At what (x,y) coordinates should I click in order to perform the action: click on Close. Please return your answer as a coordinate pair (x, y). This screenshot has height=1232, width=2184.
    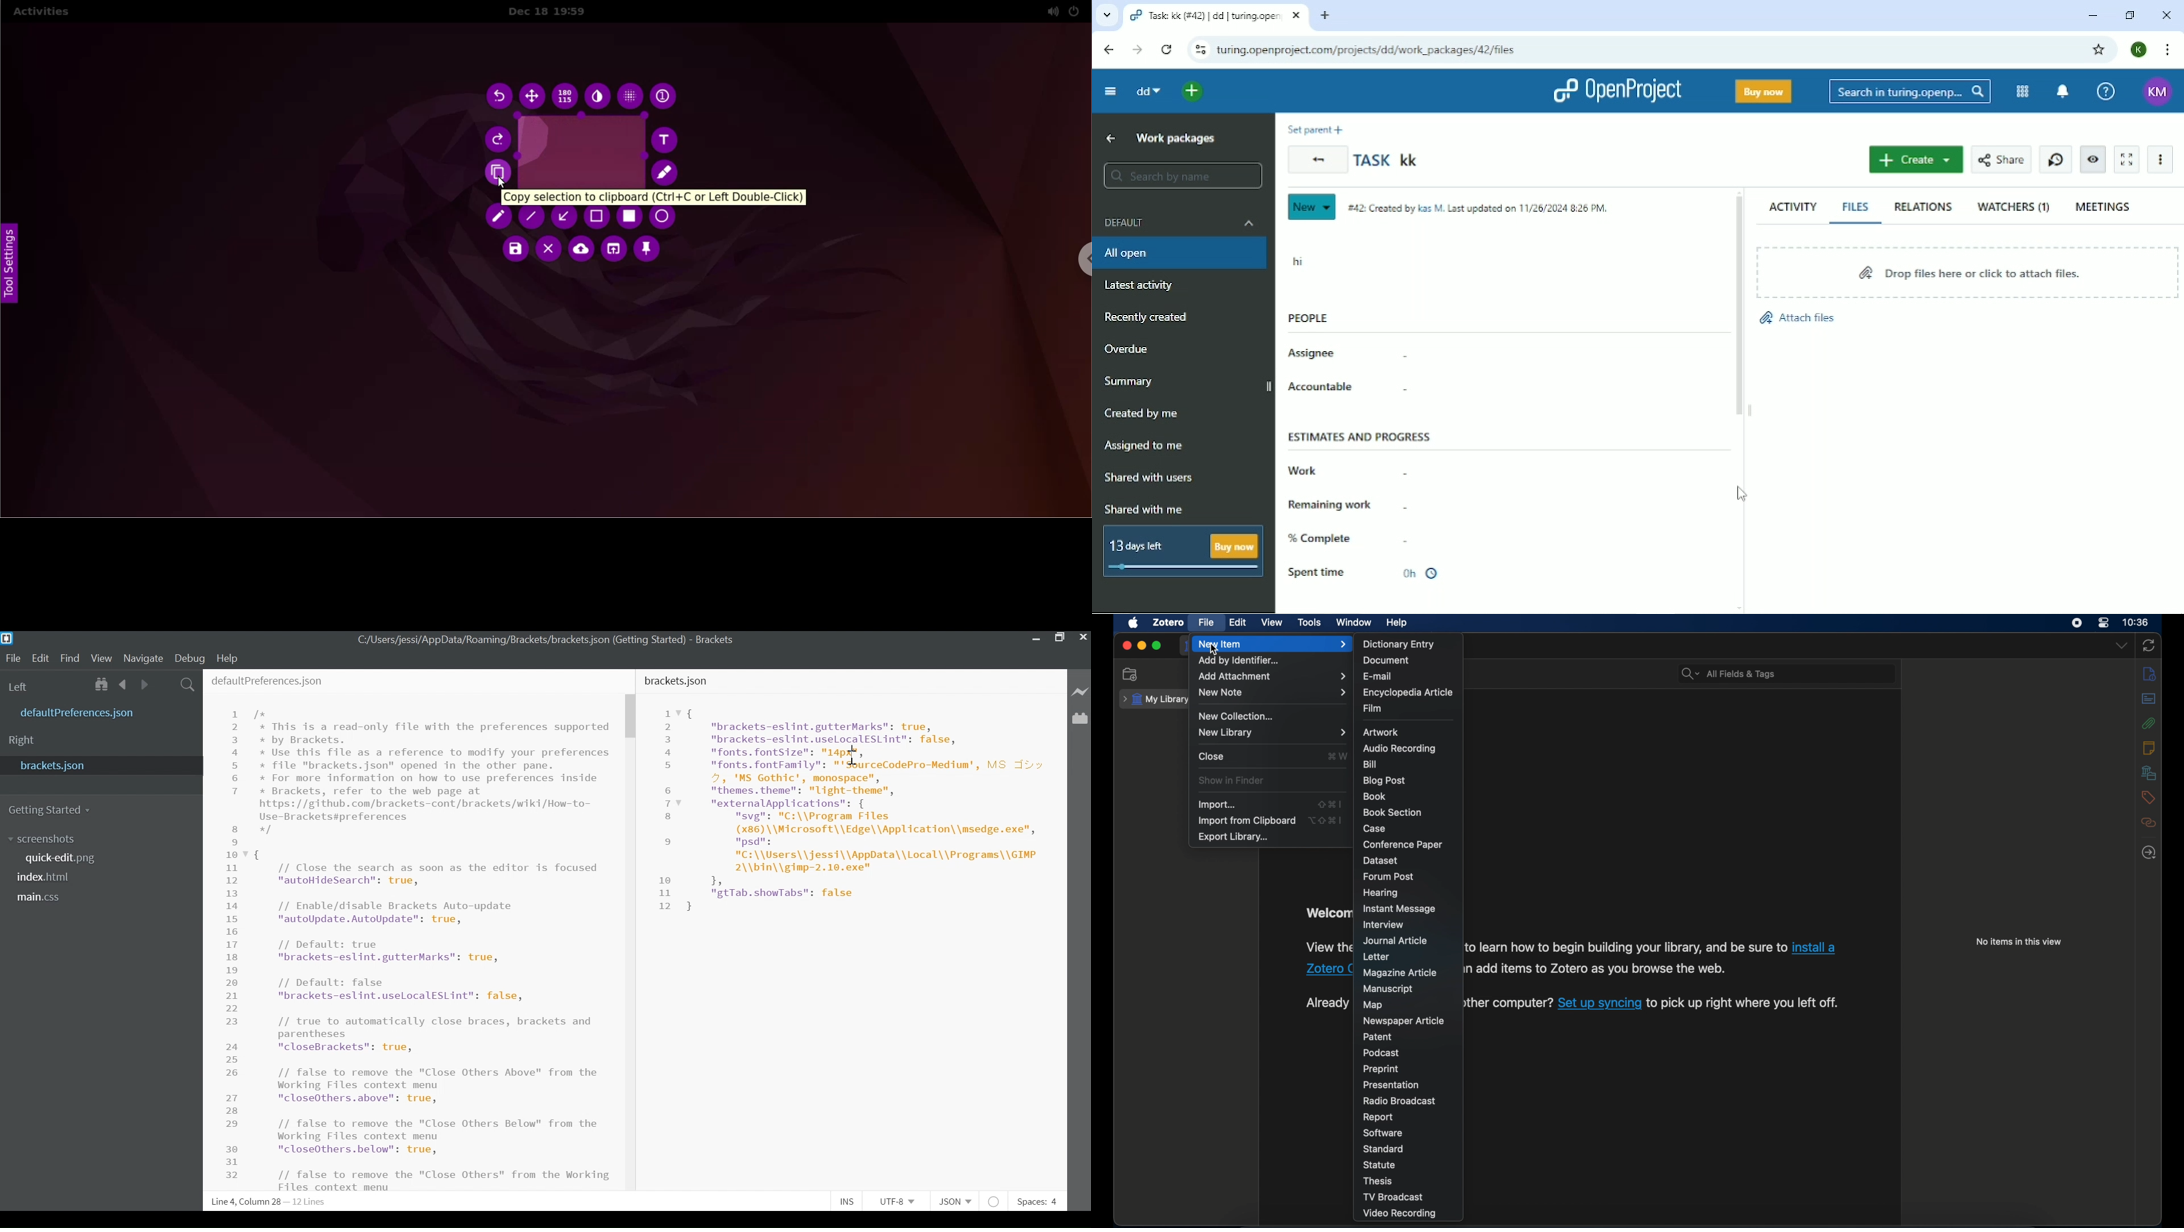
    Looking at the image, I should click on (2168, 15).